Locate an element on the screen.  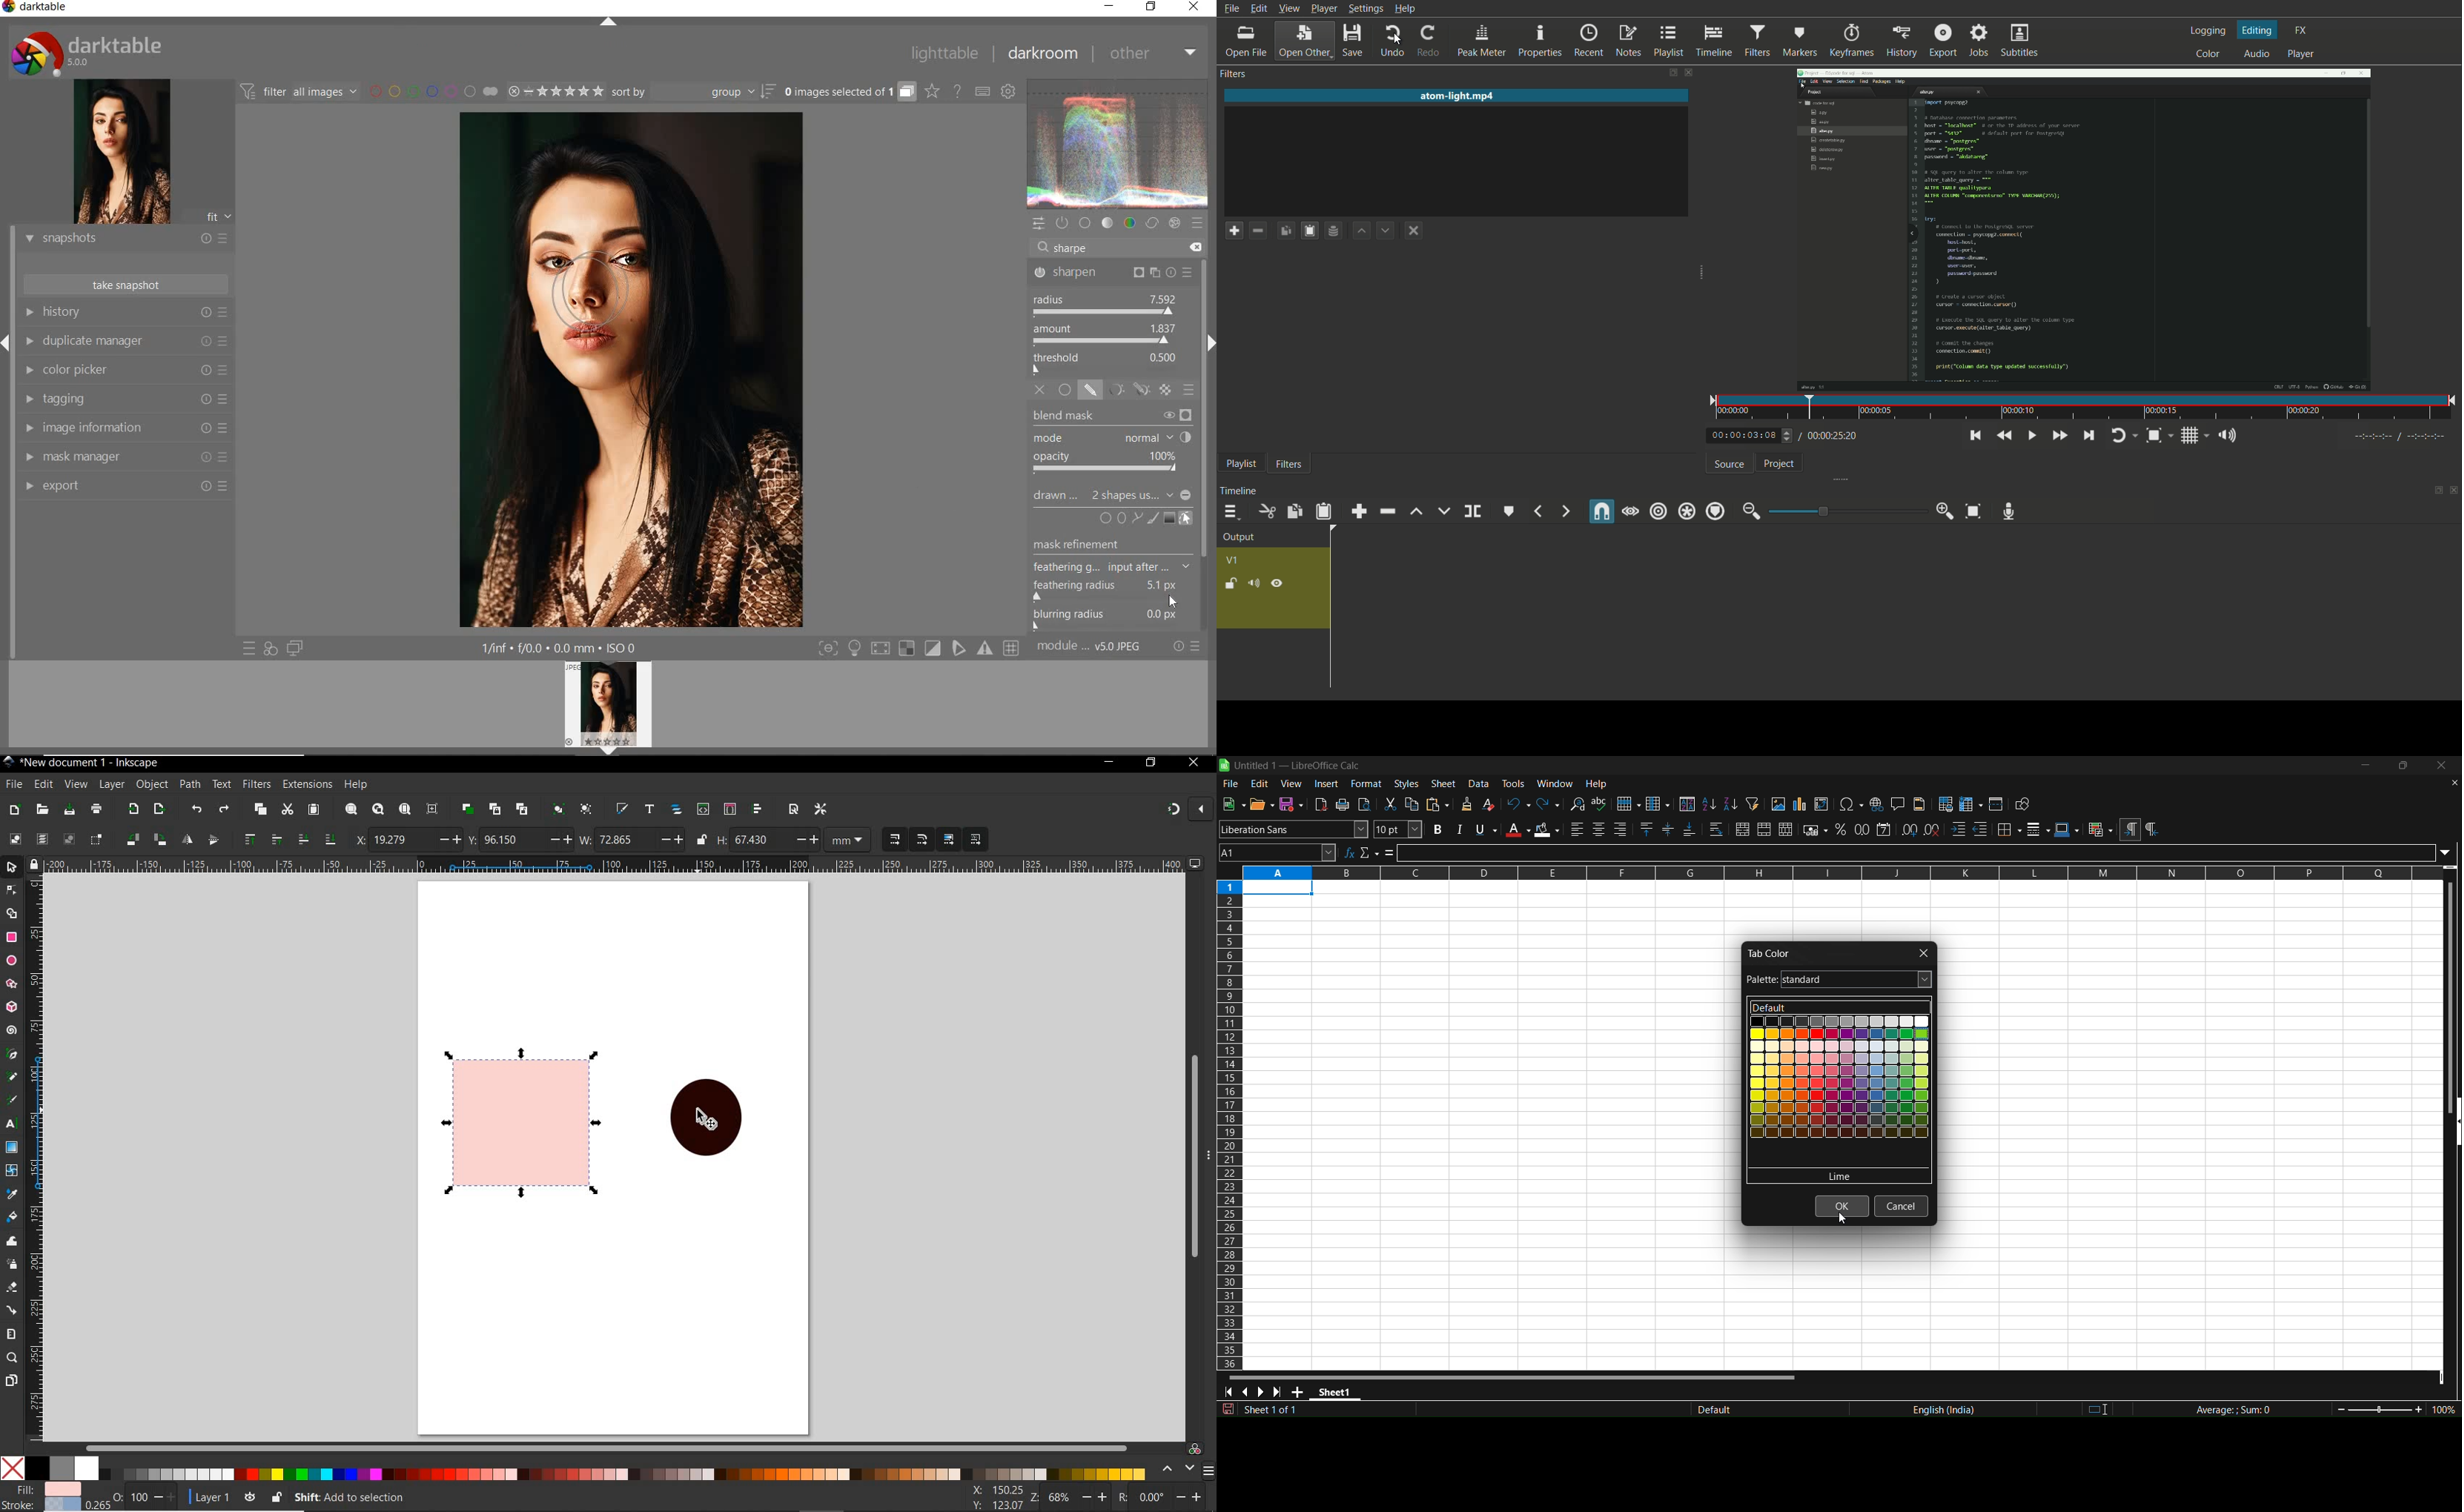
overwrite is located at coordinates (1443, 511).